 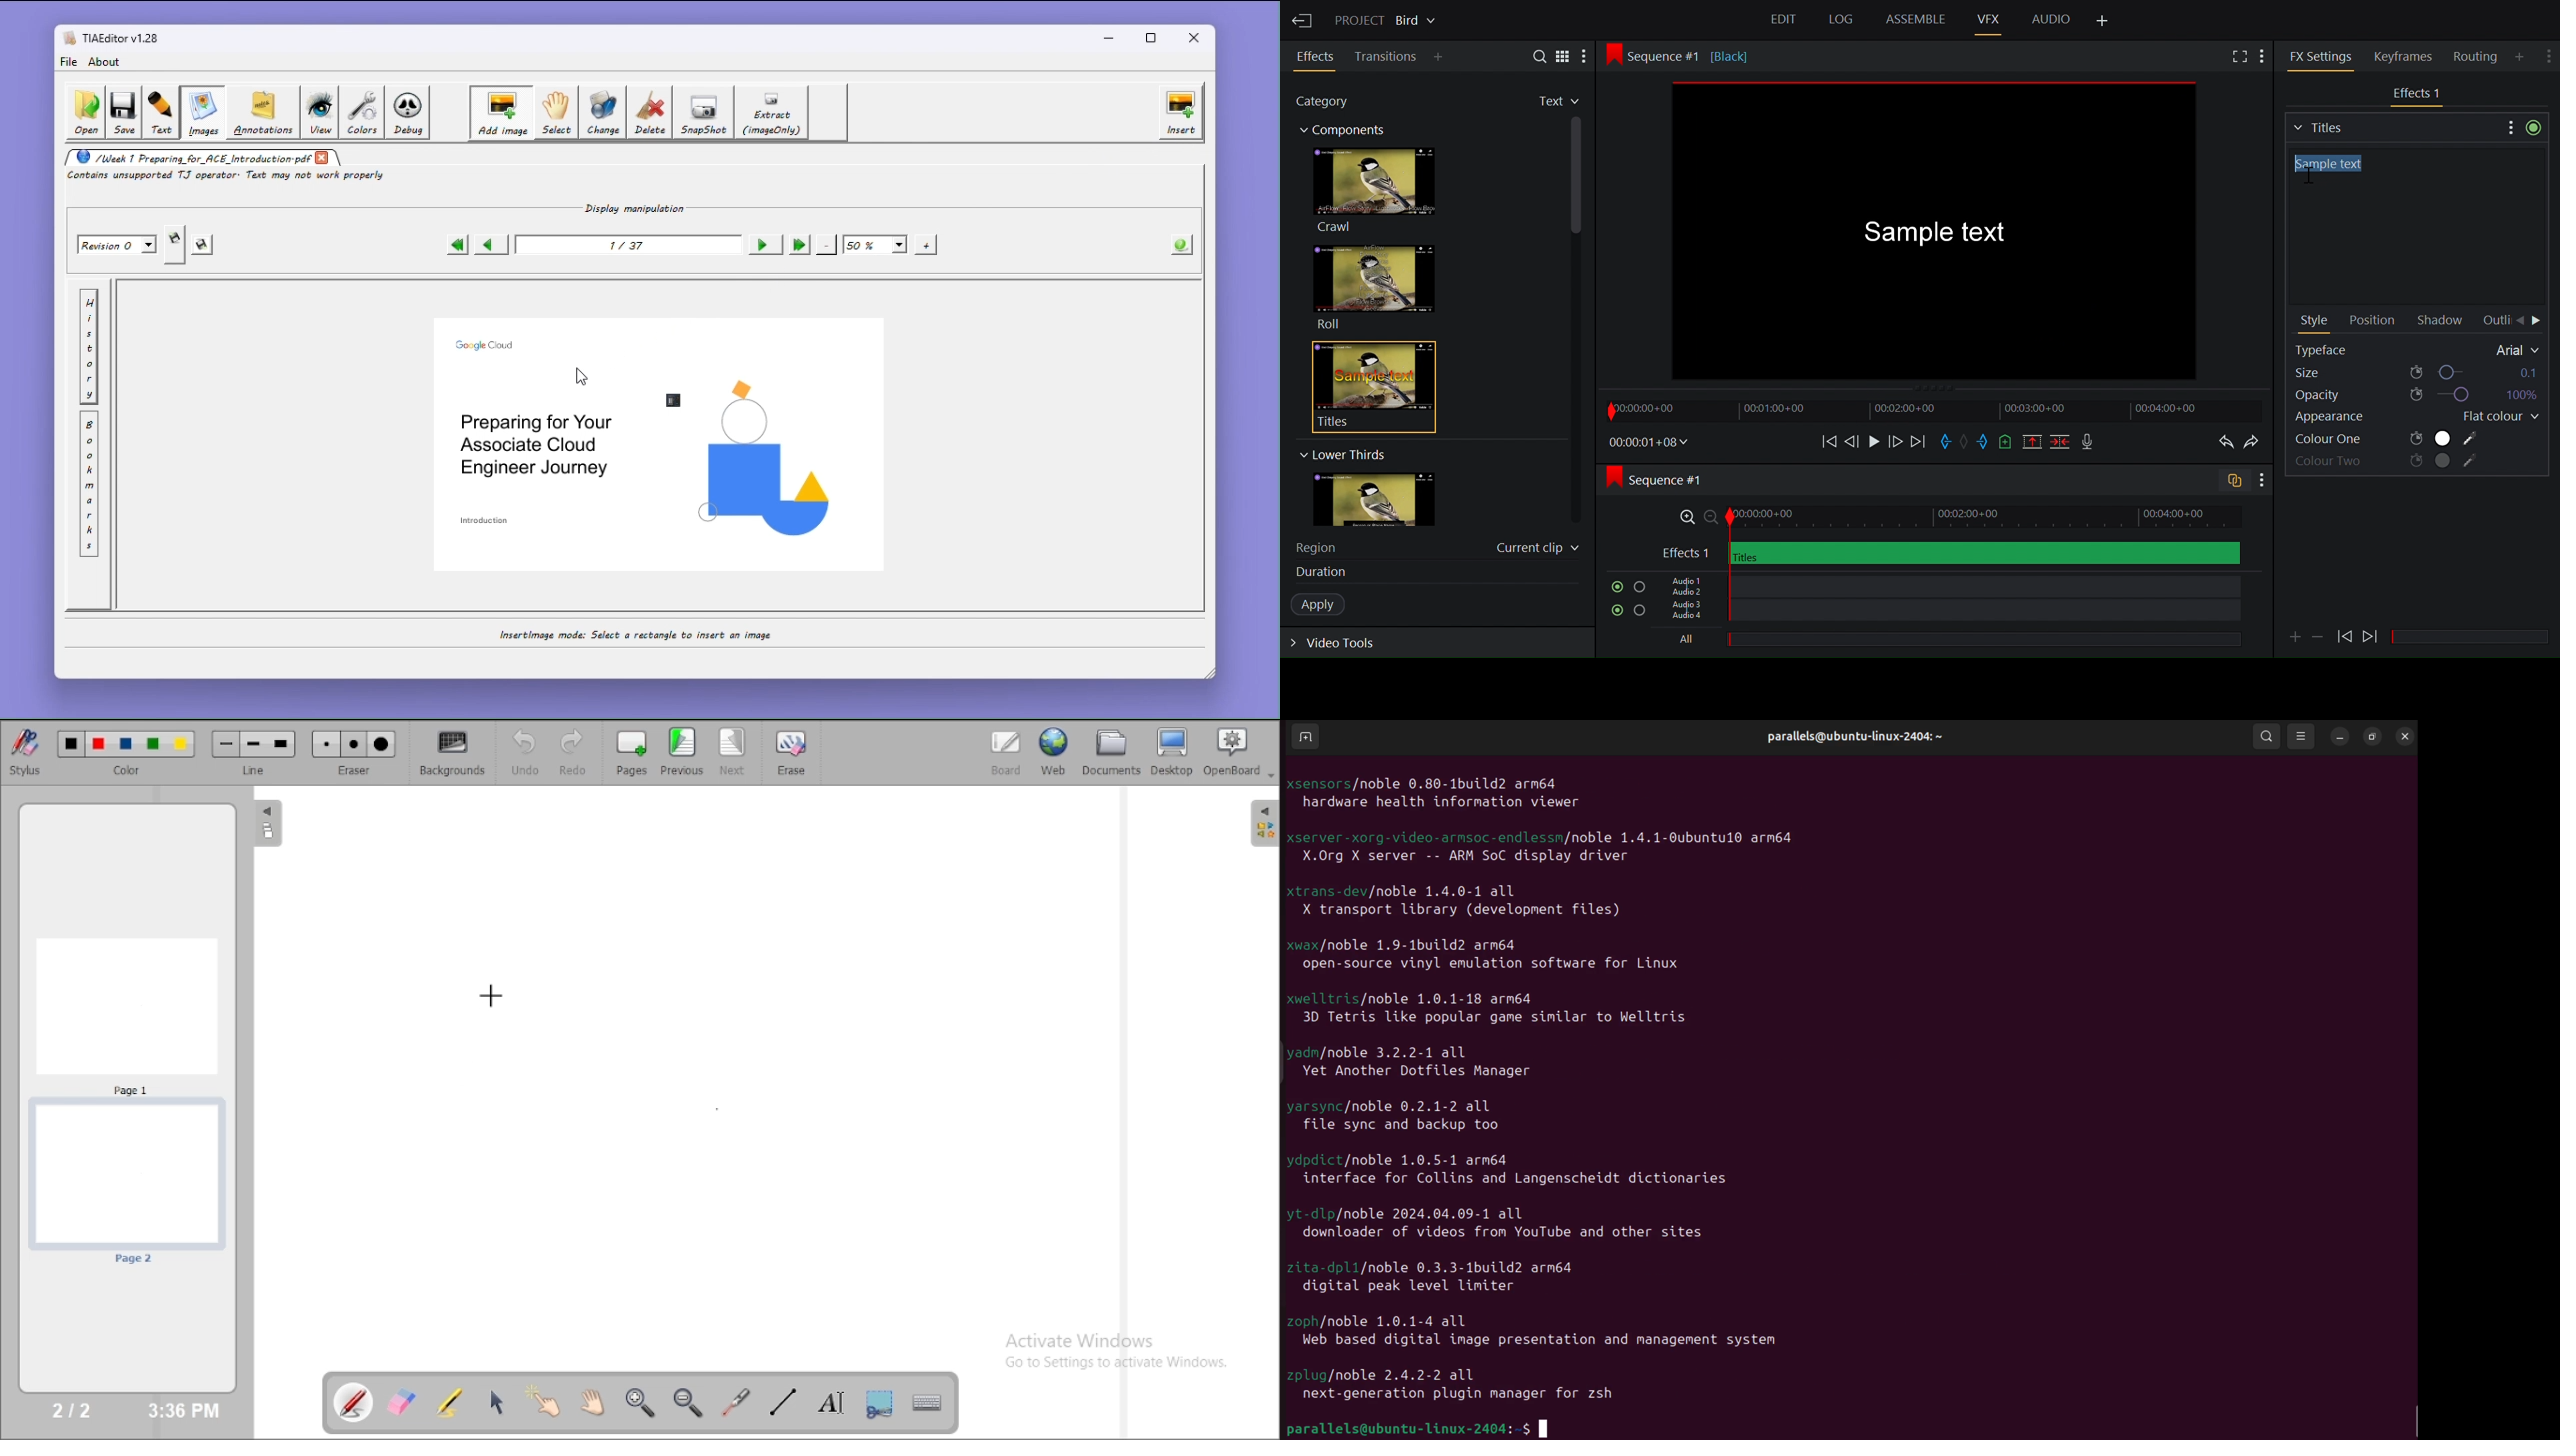 I want to click on Page 1, so click(x=127, y=1015).